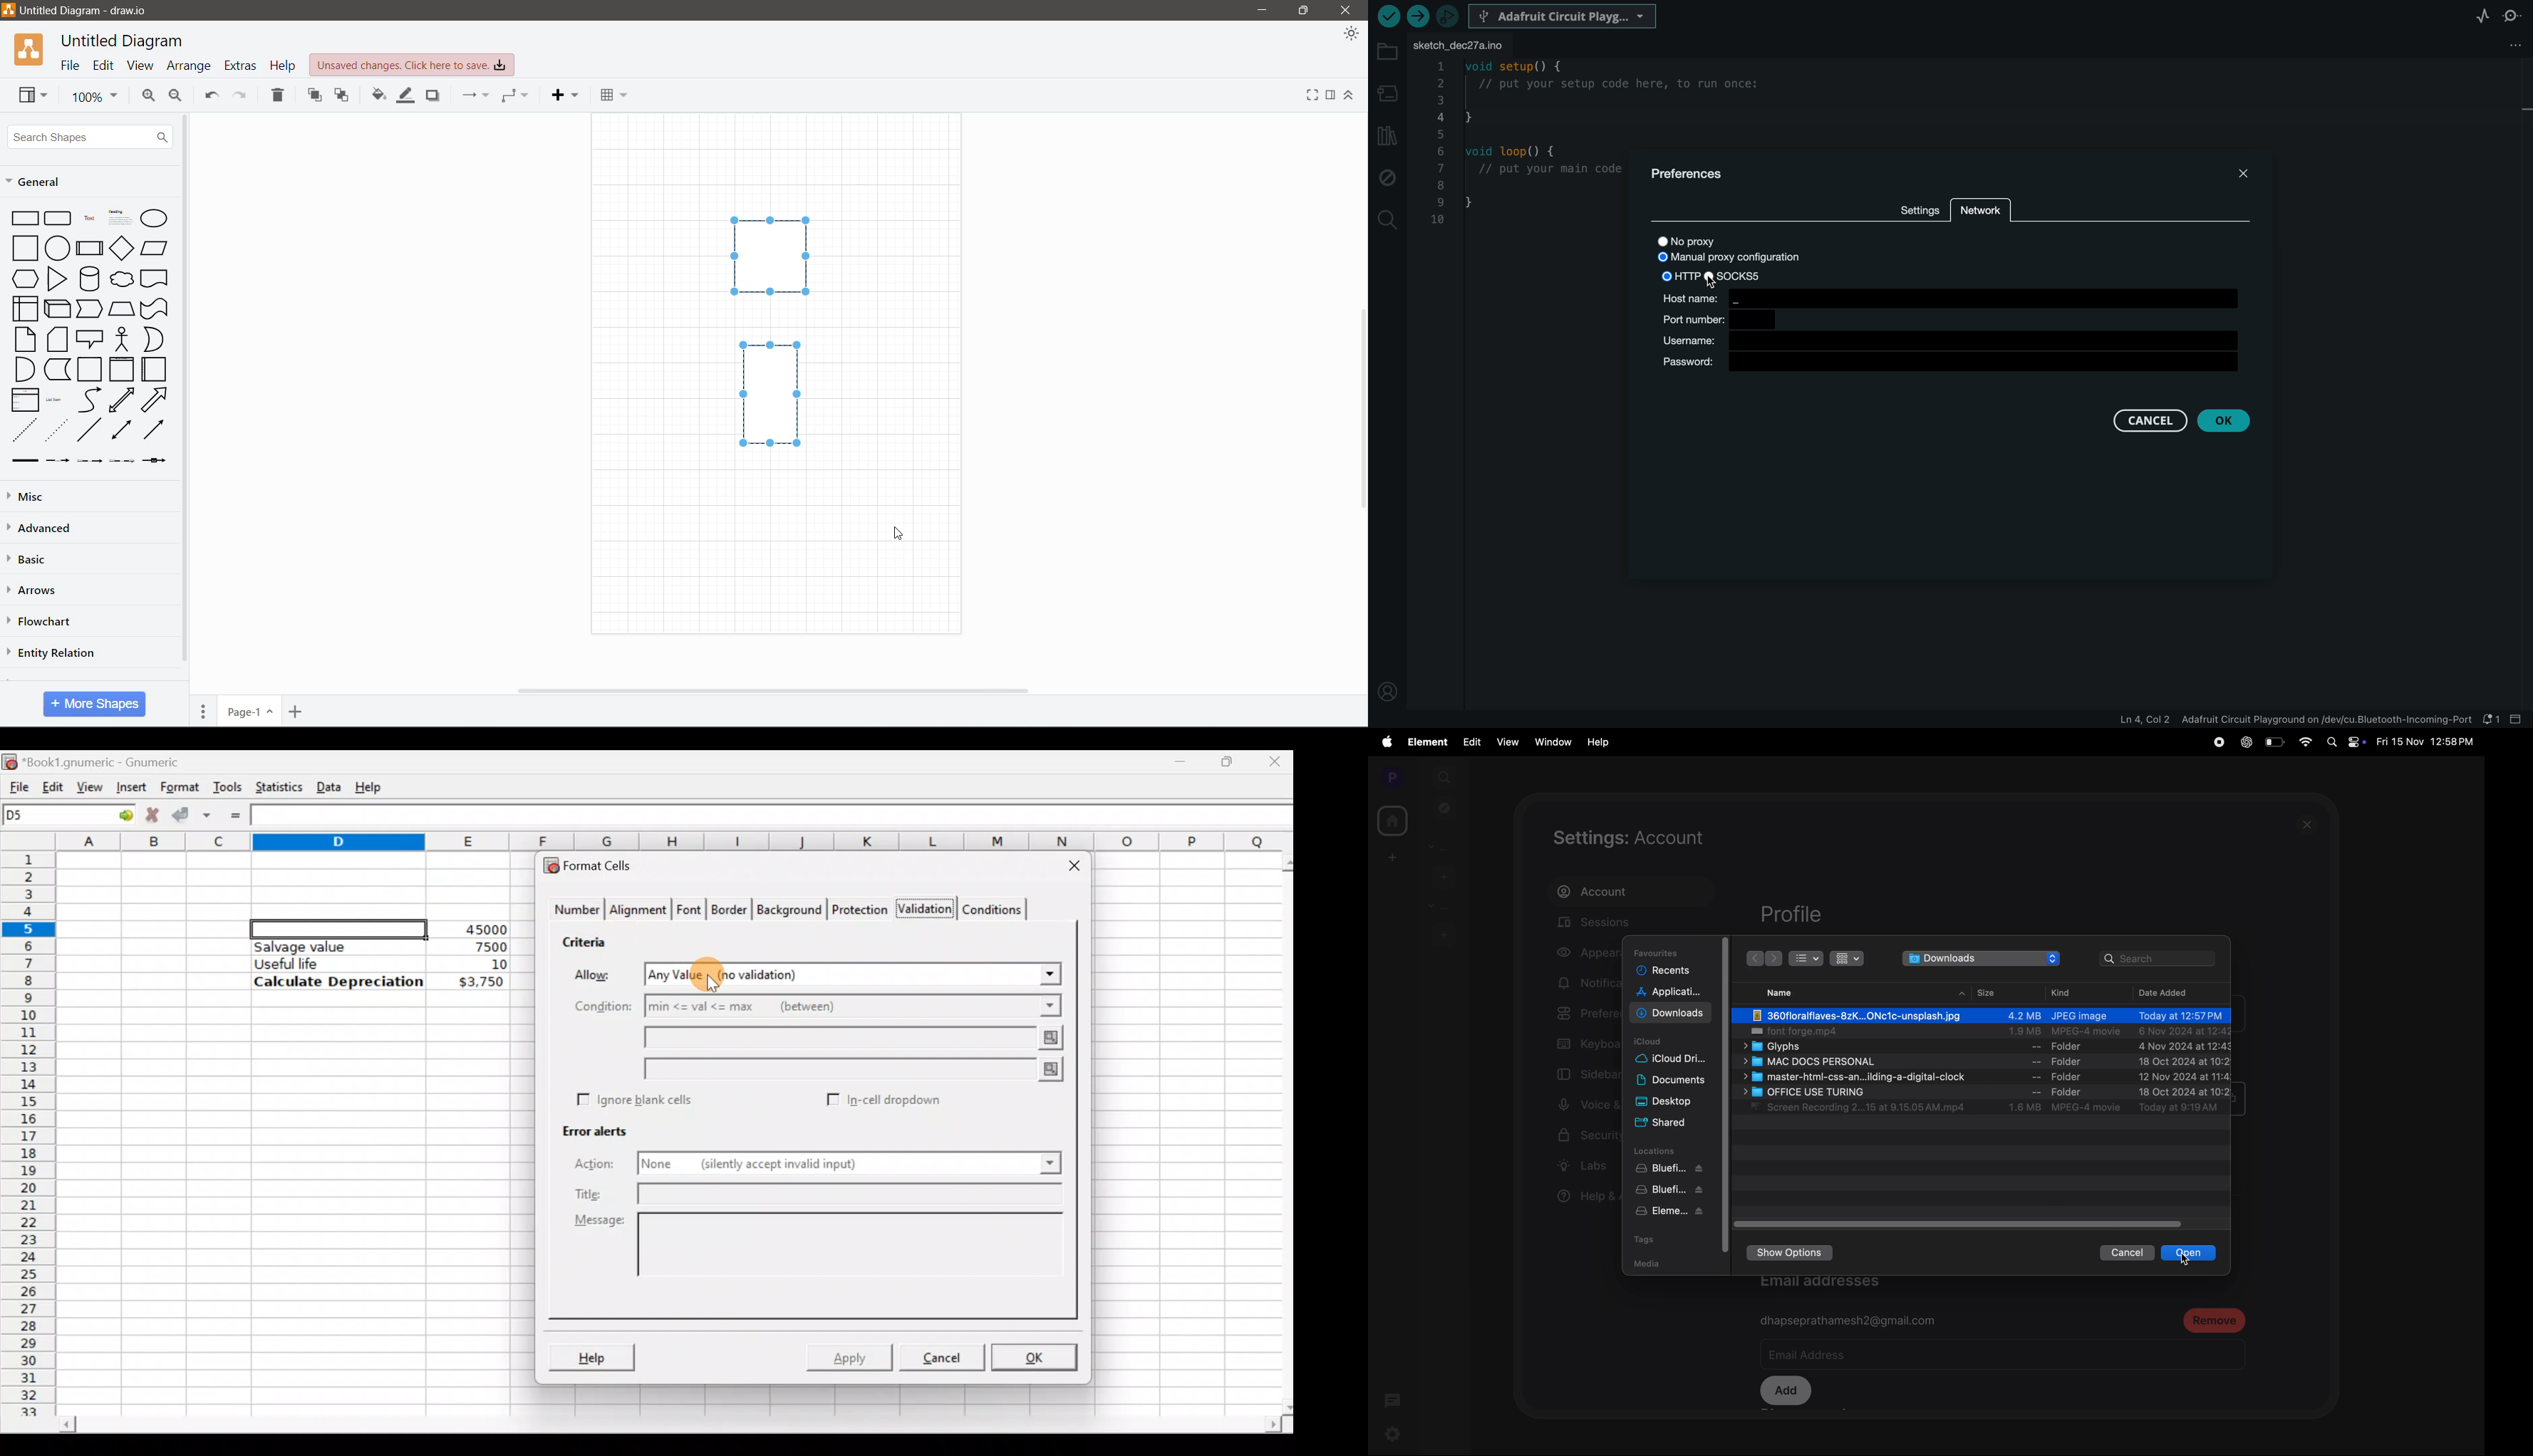  Describe the element at coordinates (412, 66) in the screenshot. I see `Unsaved Changes. Click here to save` at that location.